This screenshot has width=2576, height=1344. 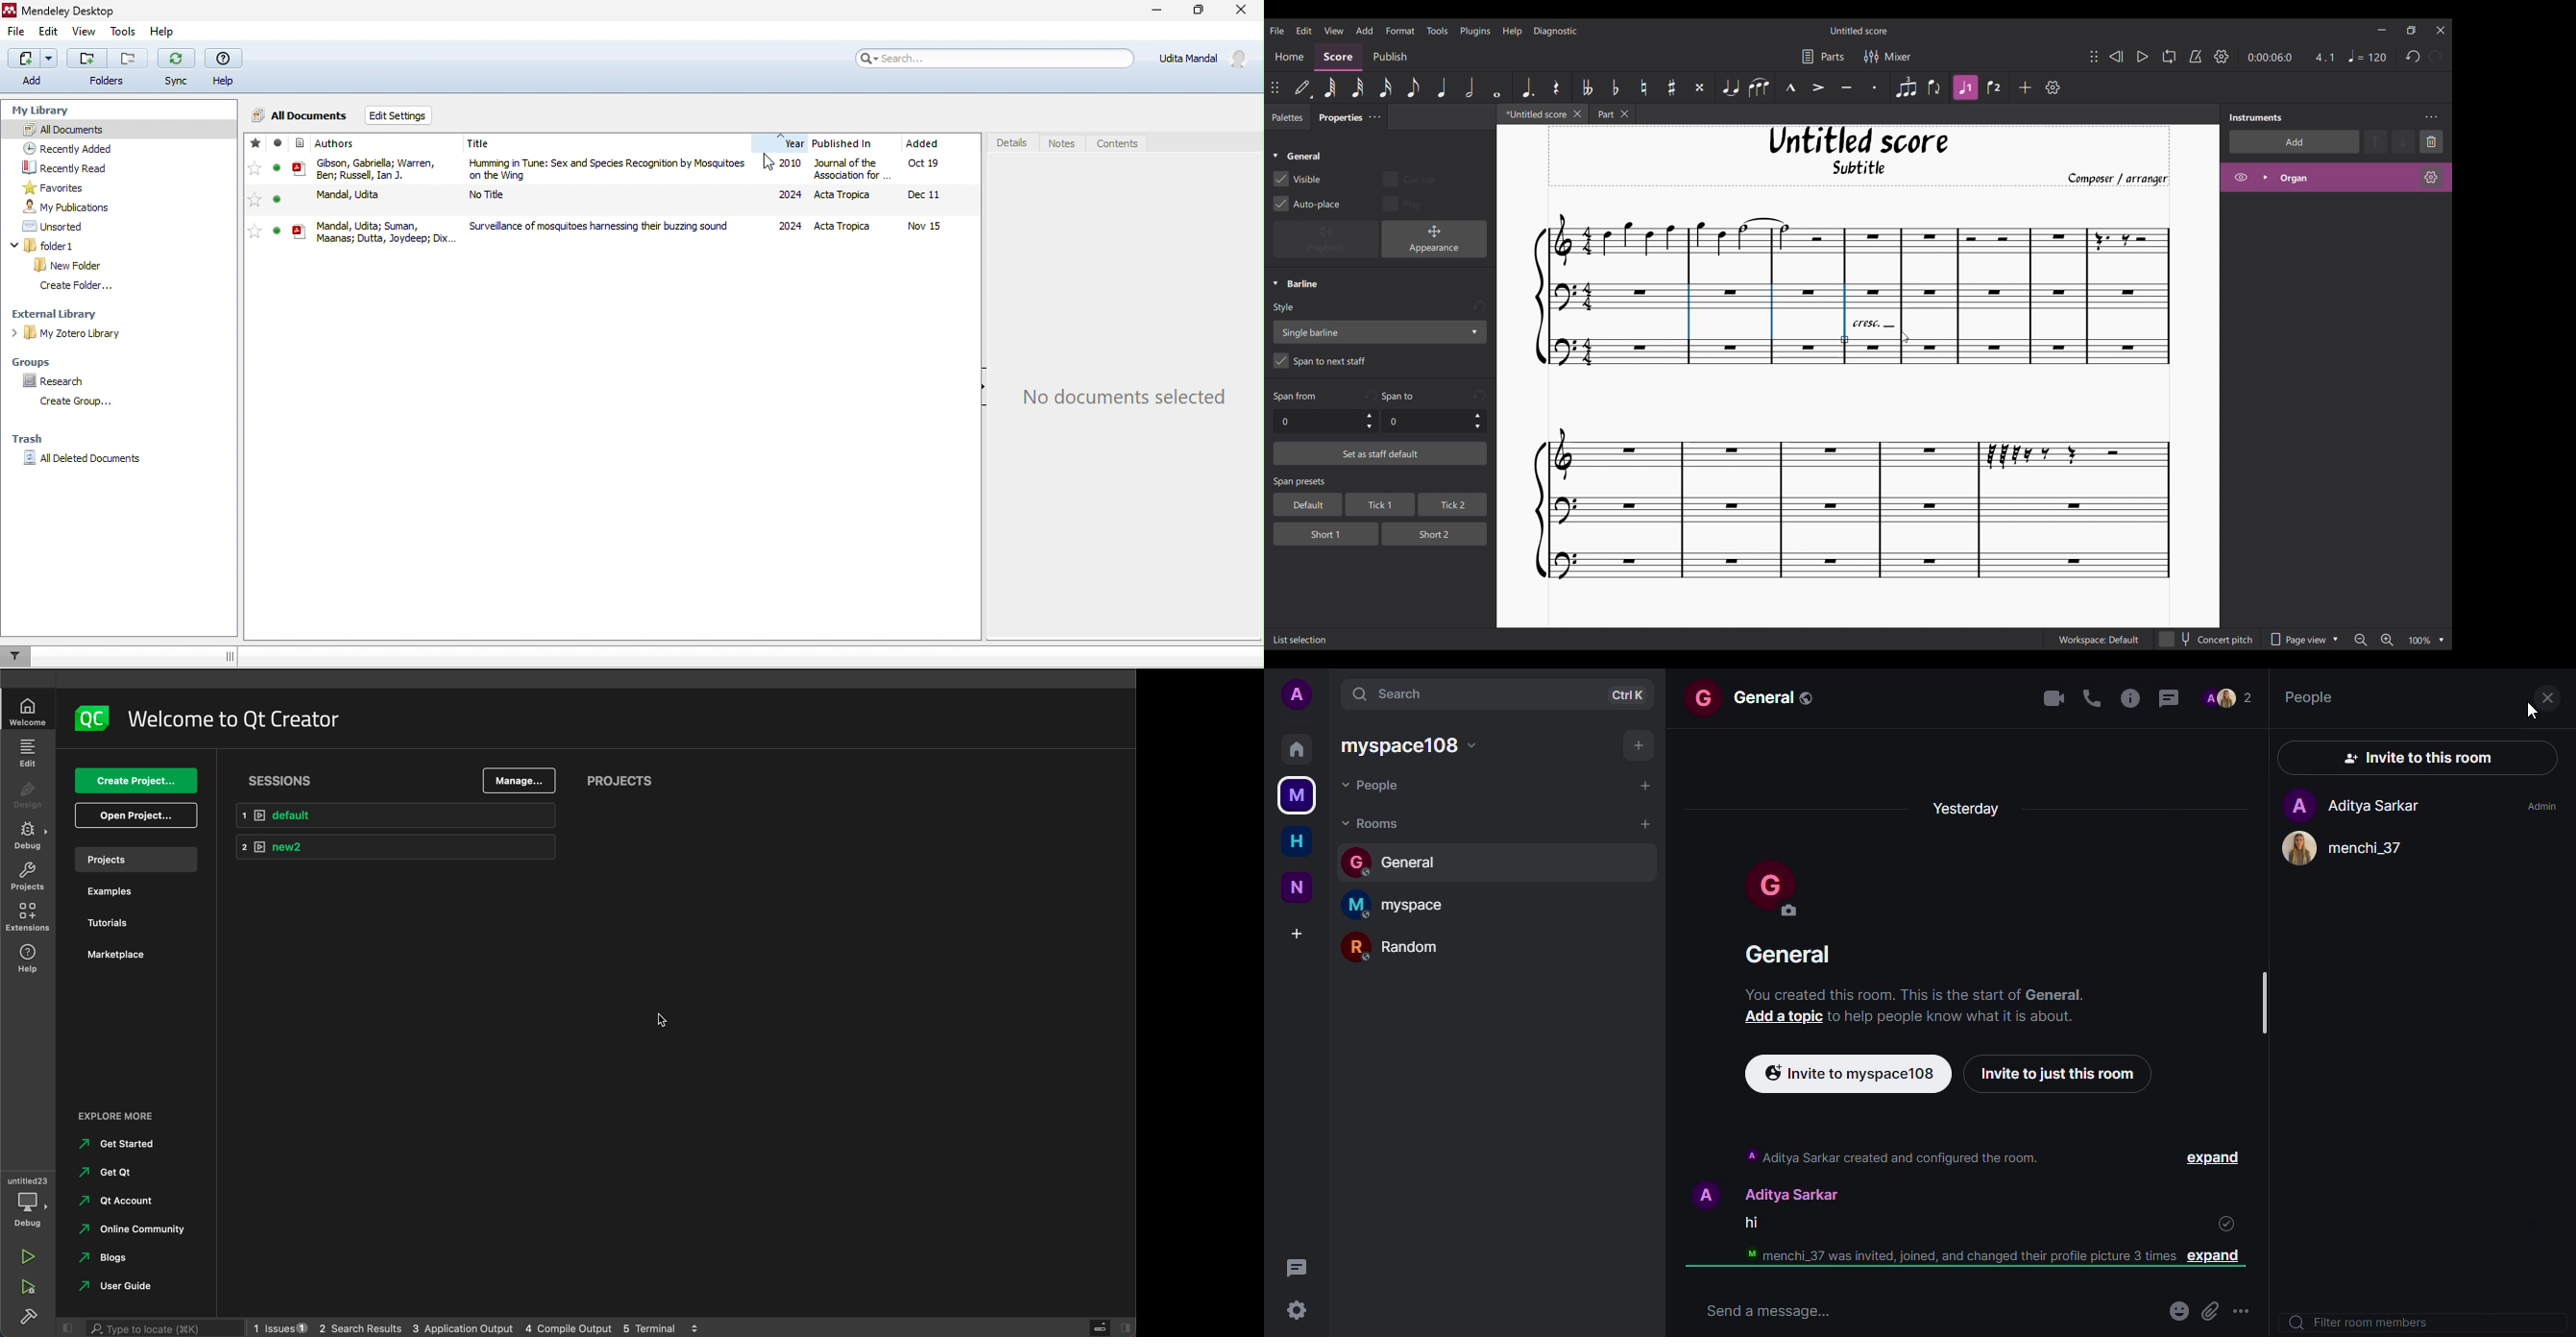 What do you see at coordinates (68, 264) in the screenshot?
I see `new folder` at bounding box center [68, 264].